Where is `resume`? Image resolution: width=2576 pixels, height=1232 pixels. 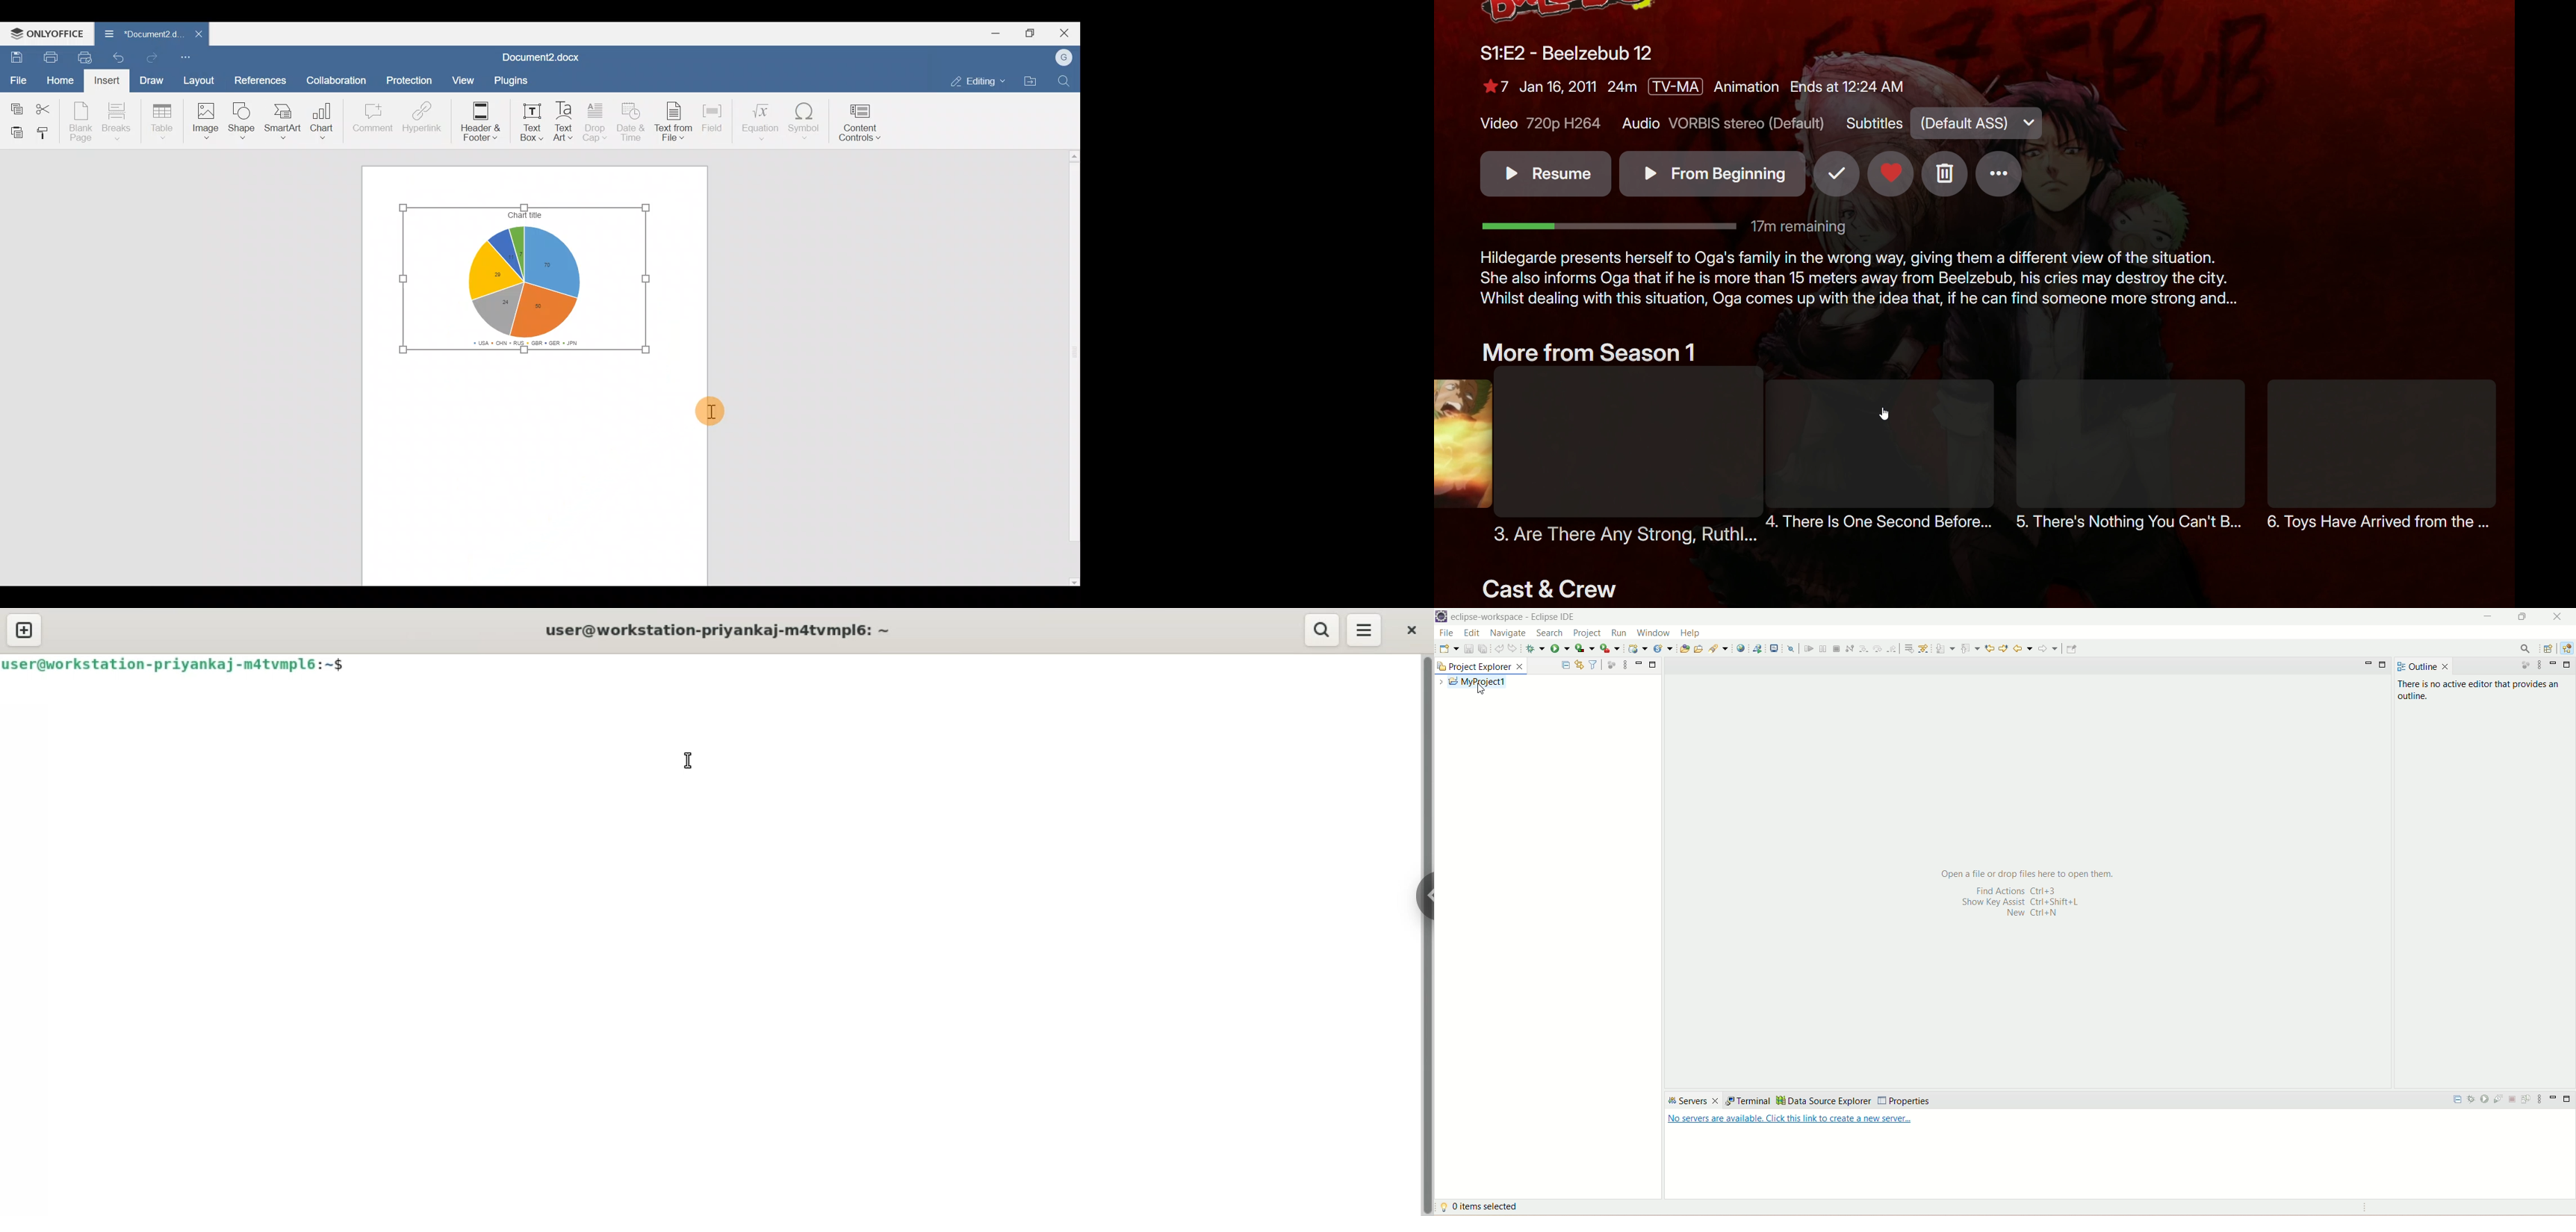 resume is located at coordinates (1809, 649).